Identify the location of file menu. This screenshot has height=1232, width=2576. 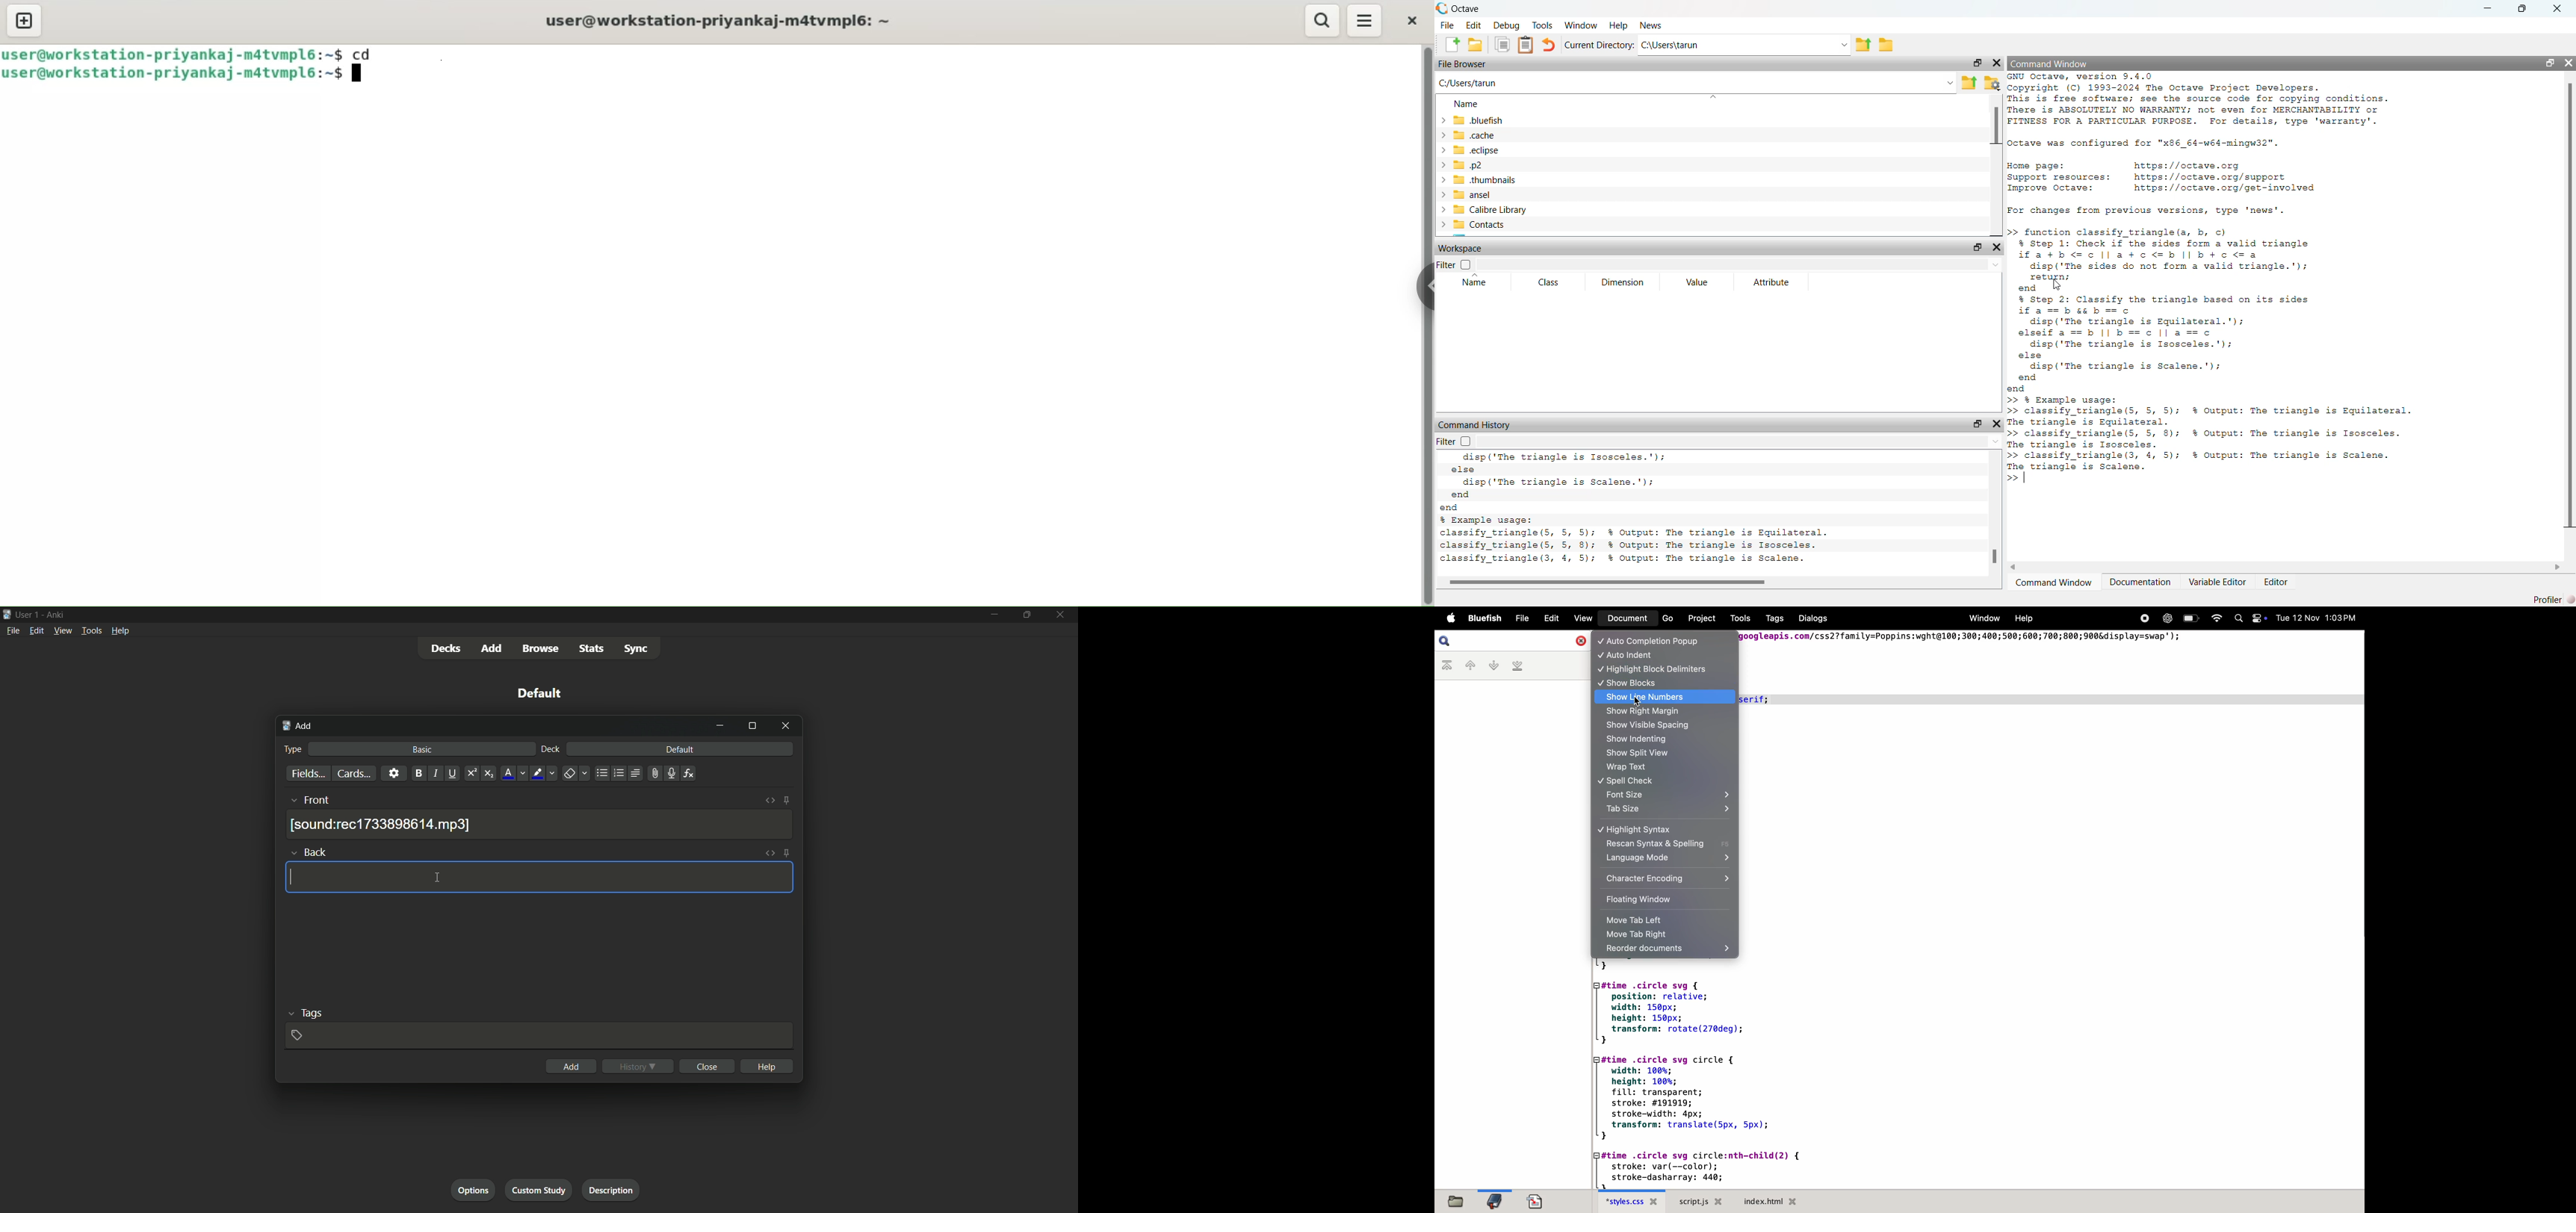
(13, 630).